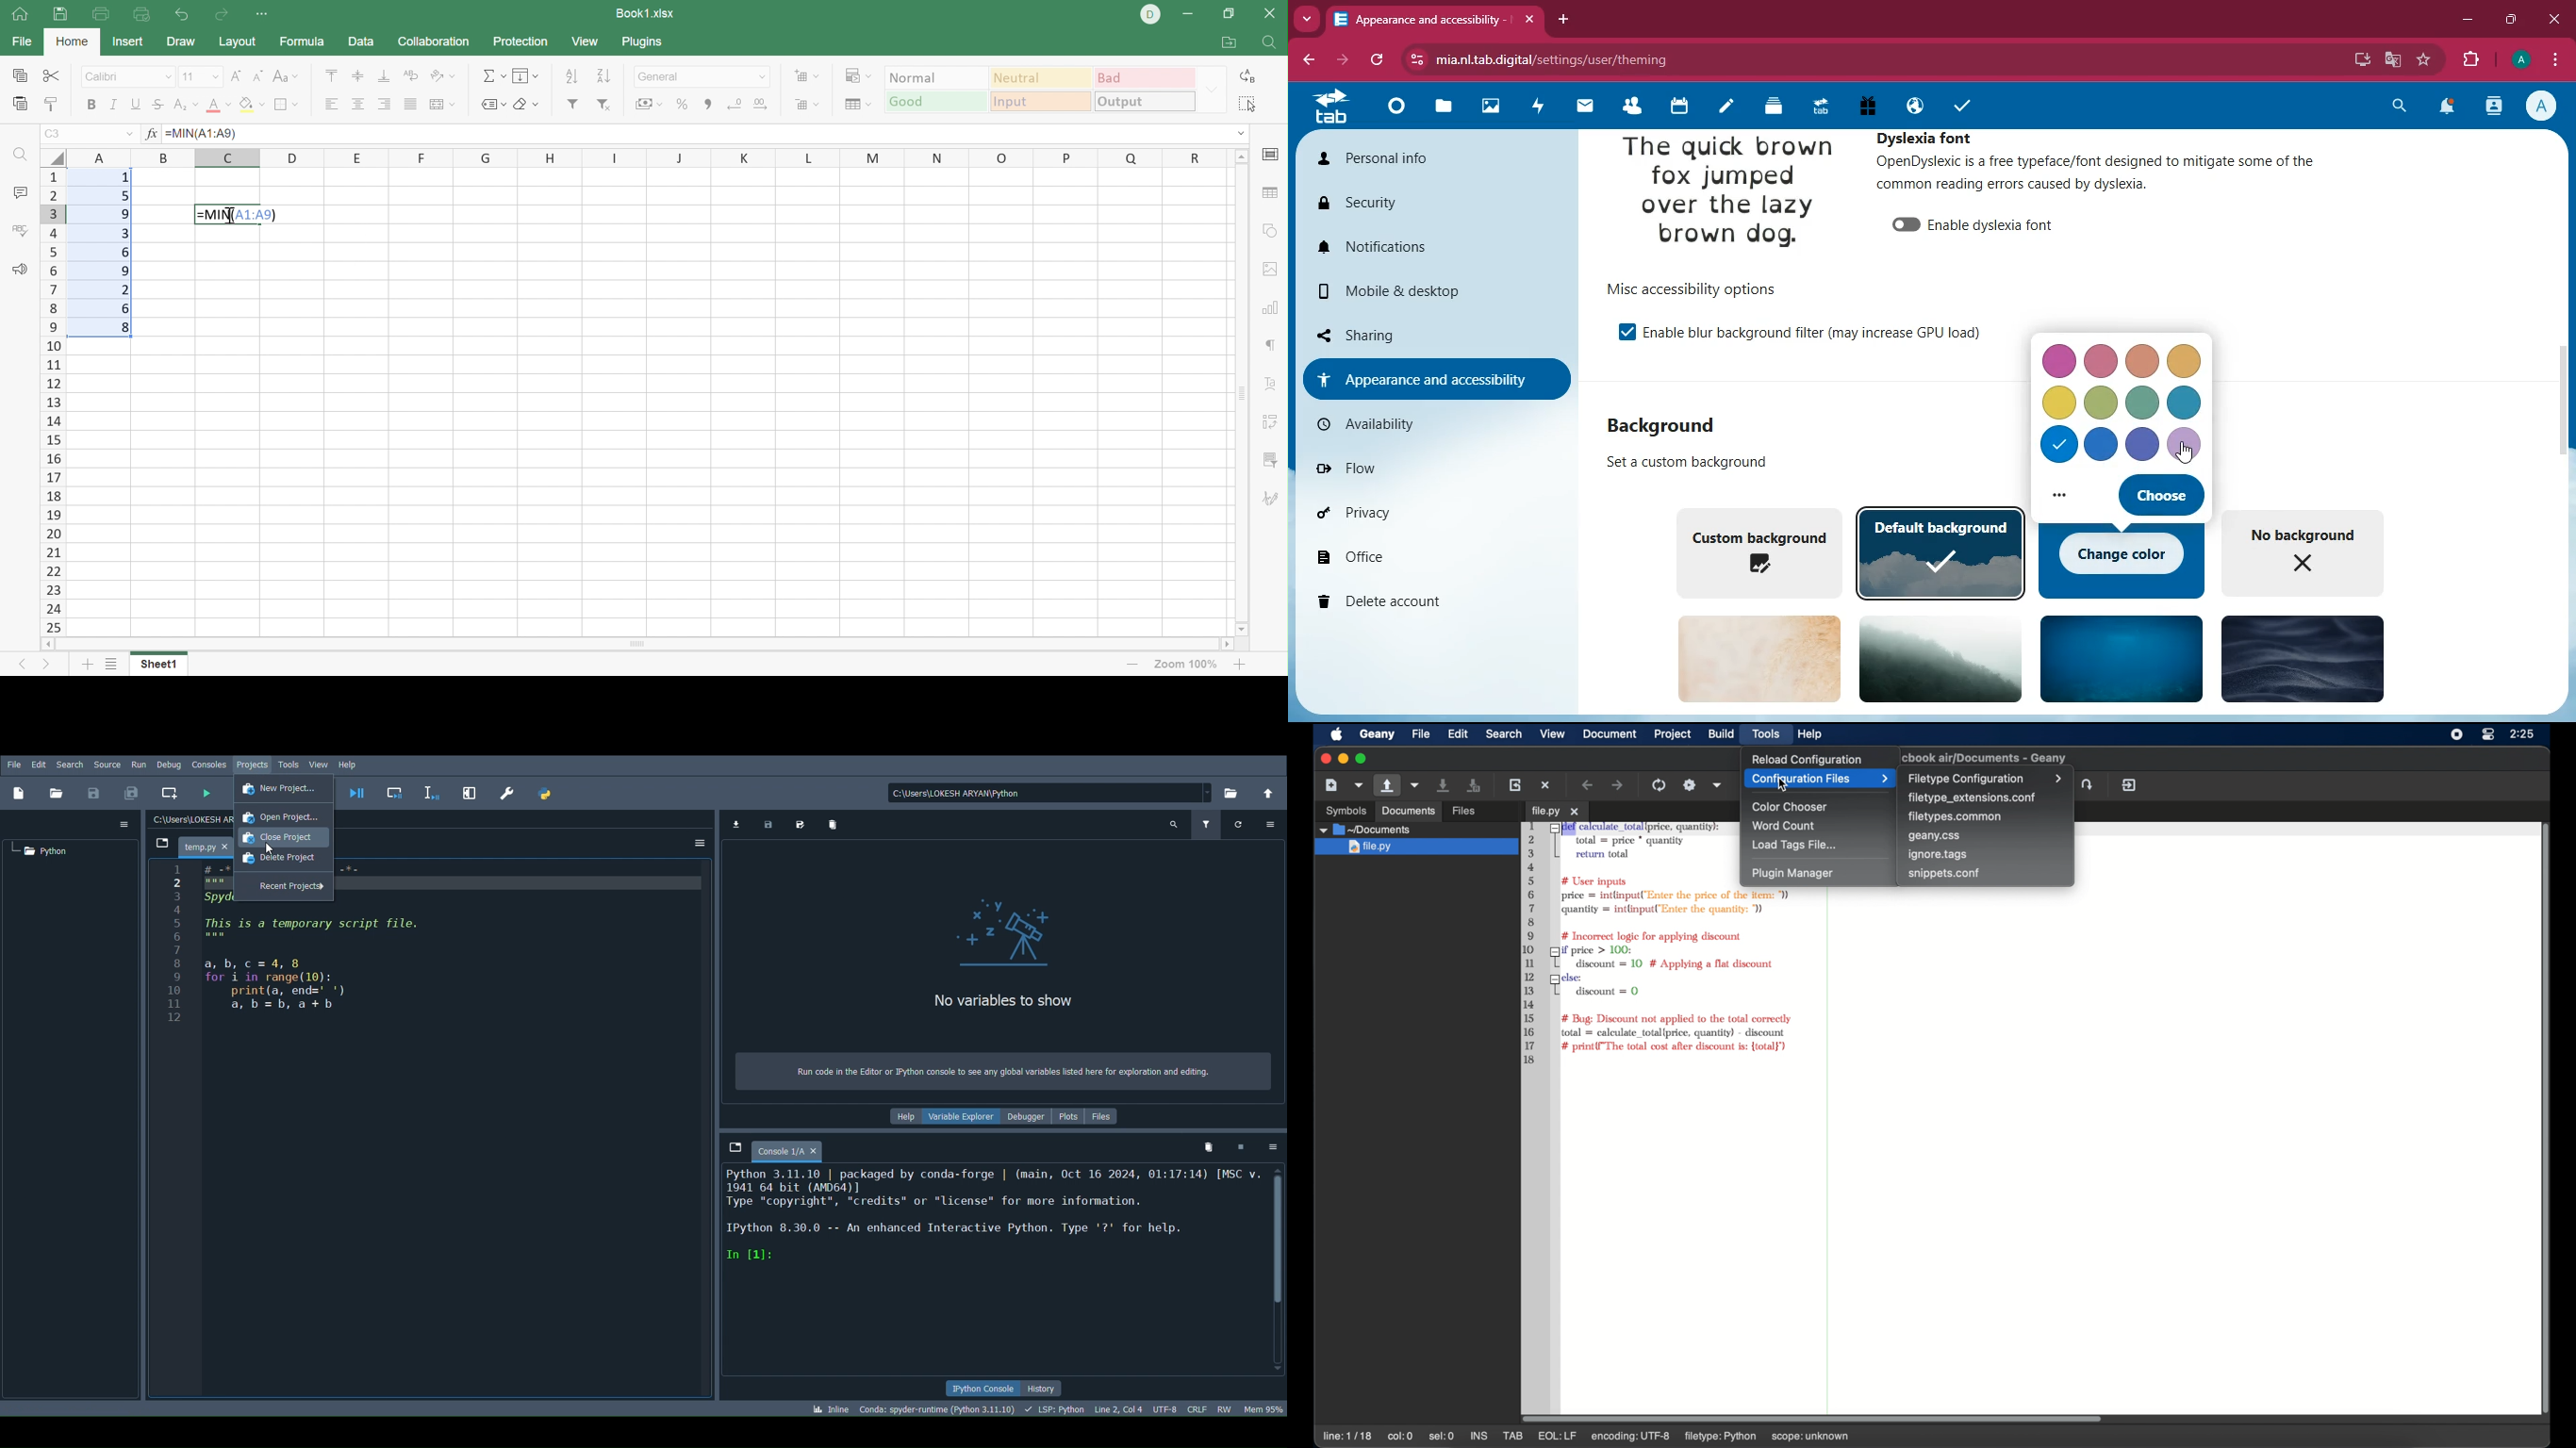 This screenshot has height=1456, width=2576. Describe the element at coordinates (708, 103) in the screenshot. I see `Comma style` at that location.